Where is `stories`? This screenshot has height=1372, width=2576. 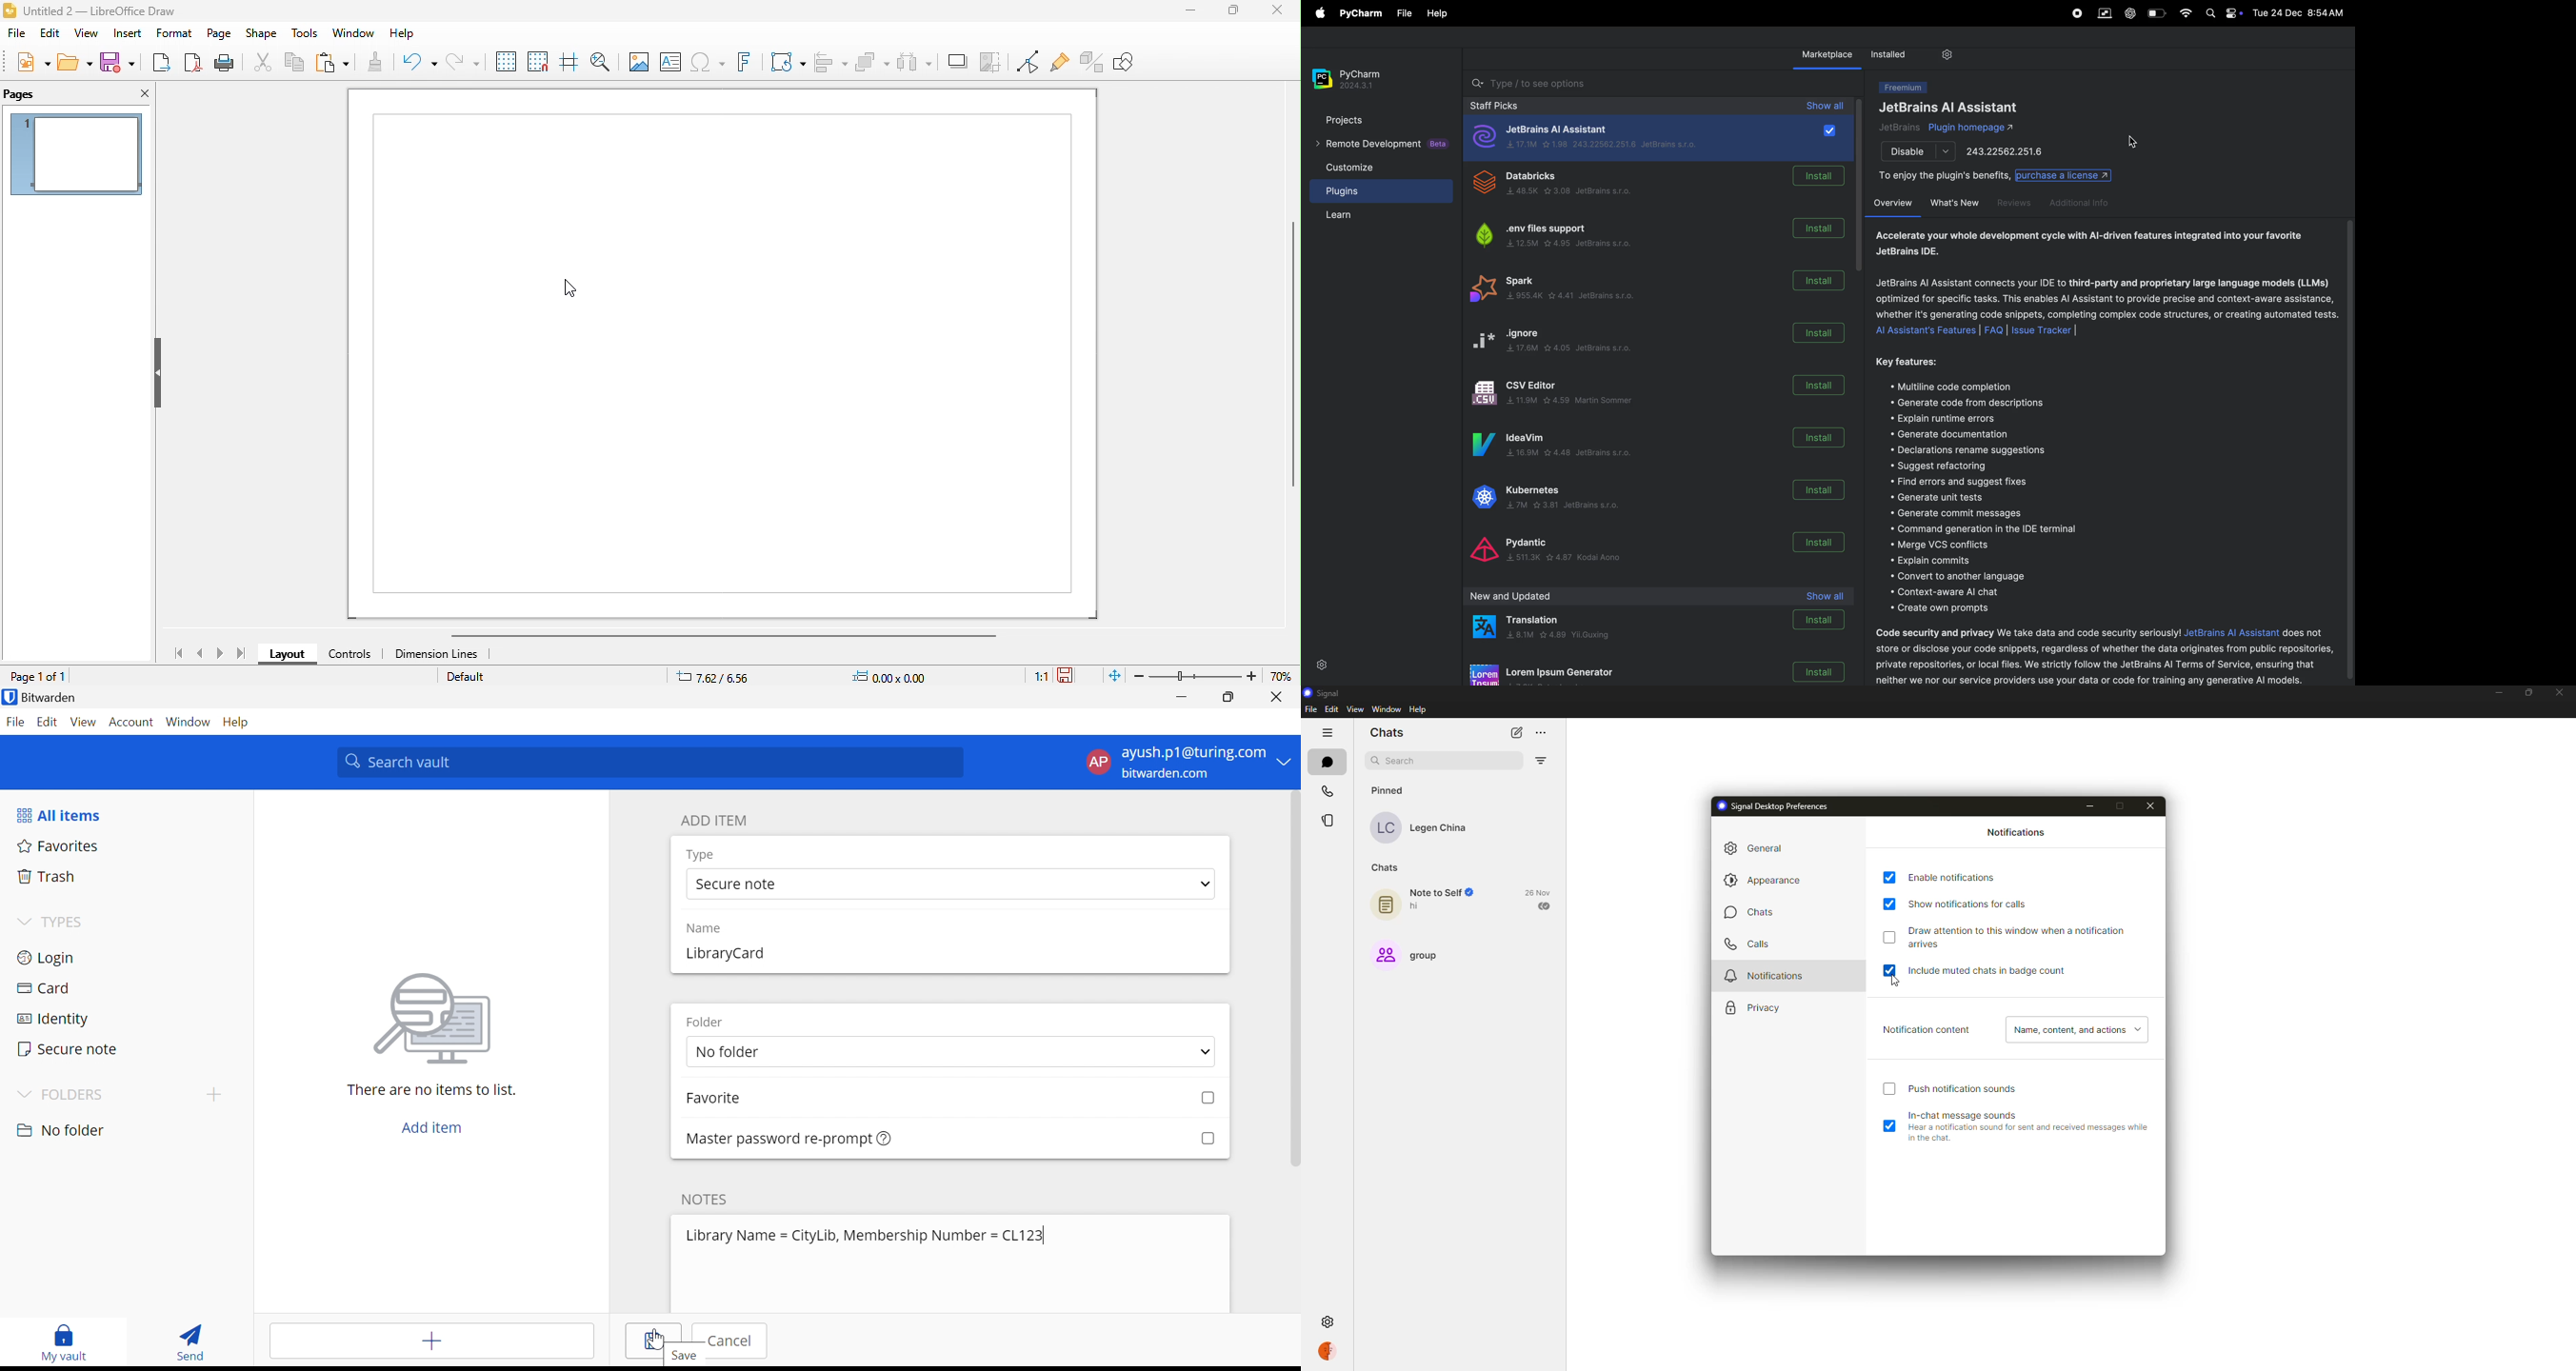 stories is located at coordinates (1329, 822).